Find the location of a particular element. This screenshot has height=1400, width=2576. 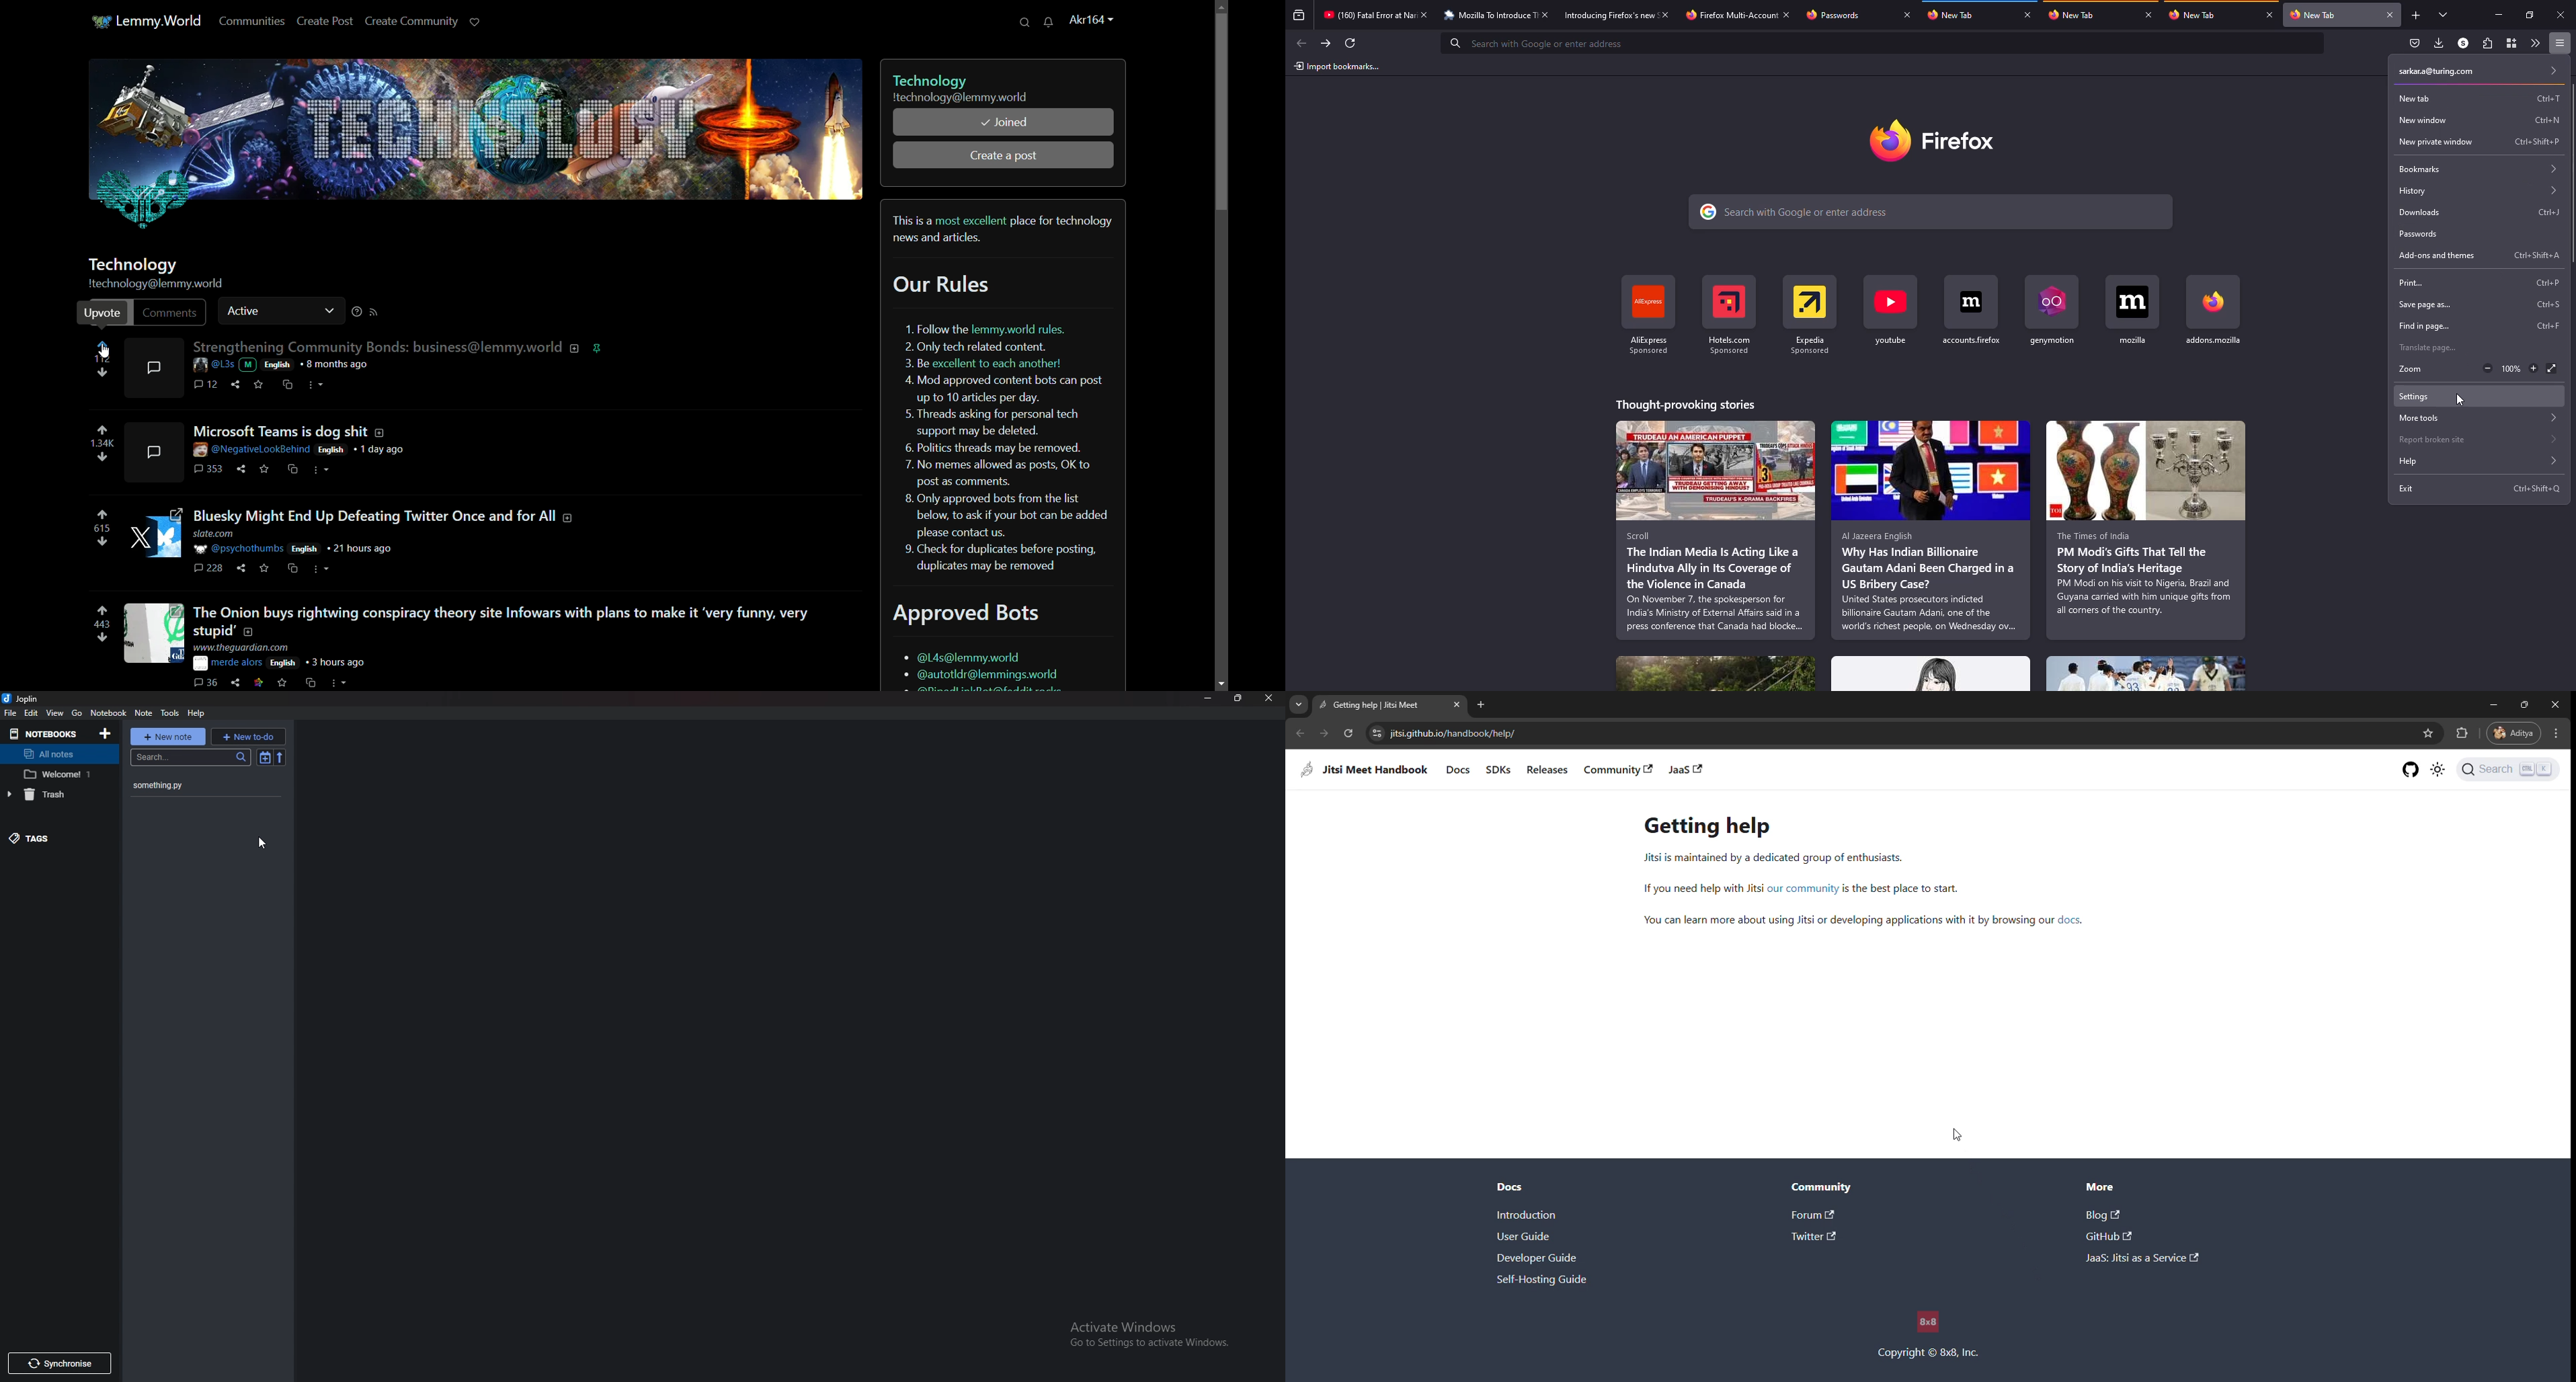

search is located at coordinates (1545, 43).